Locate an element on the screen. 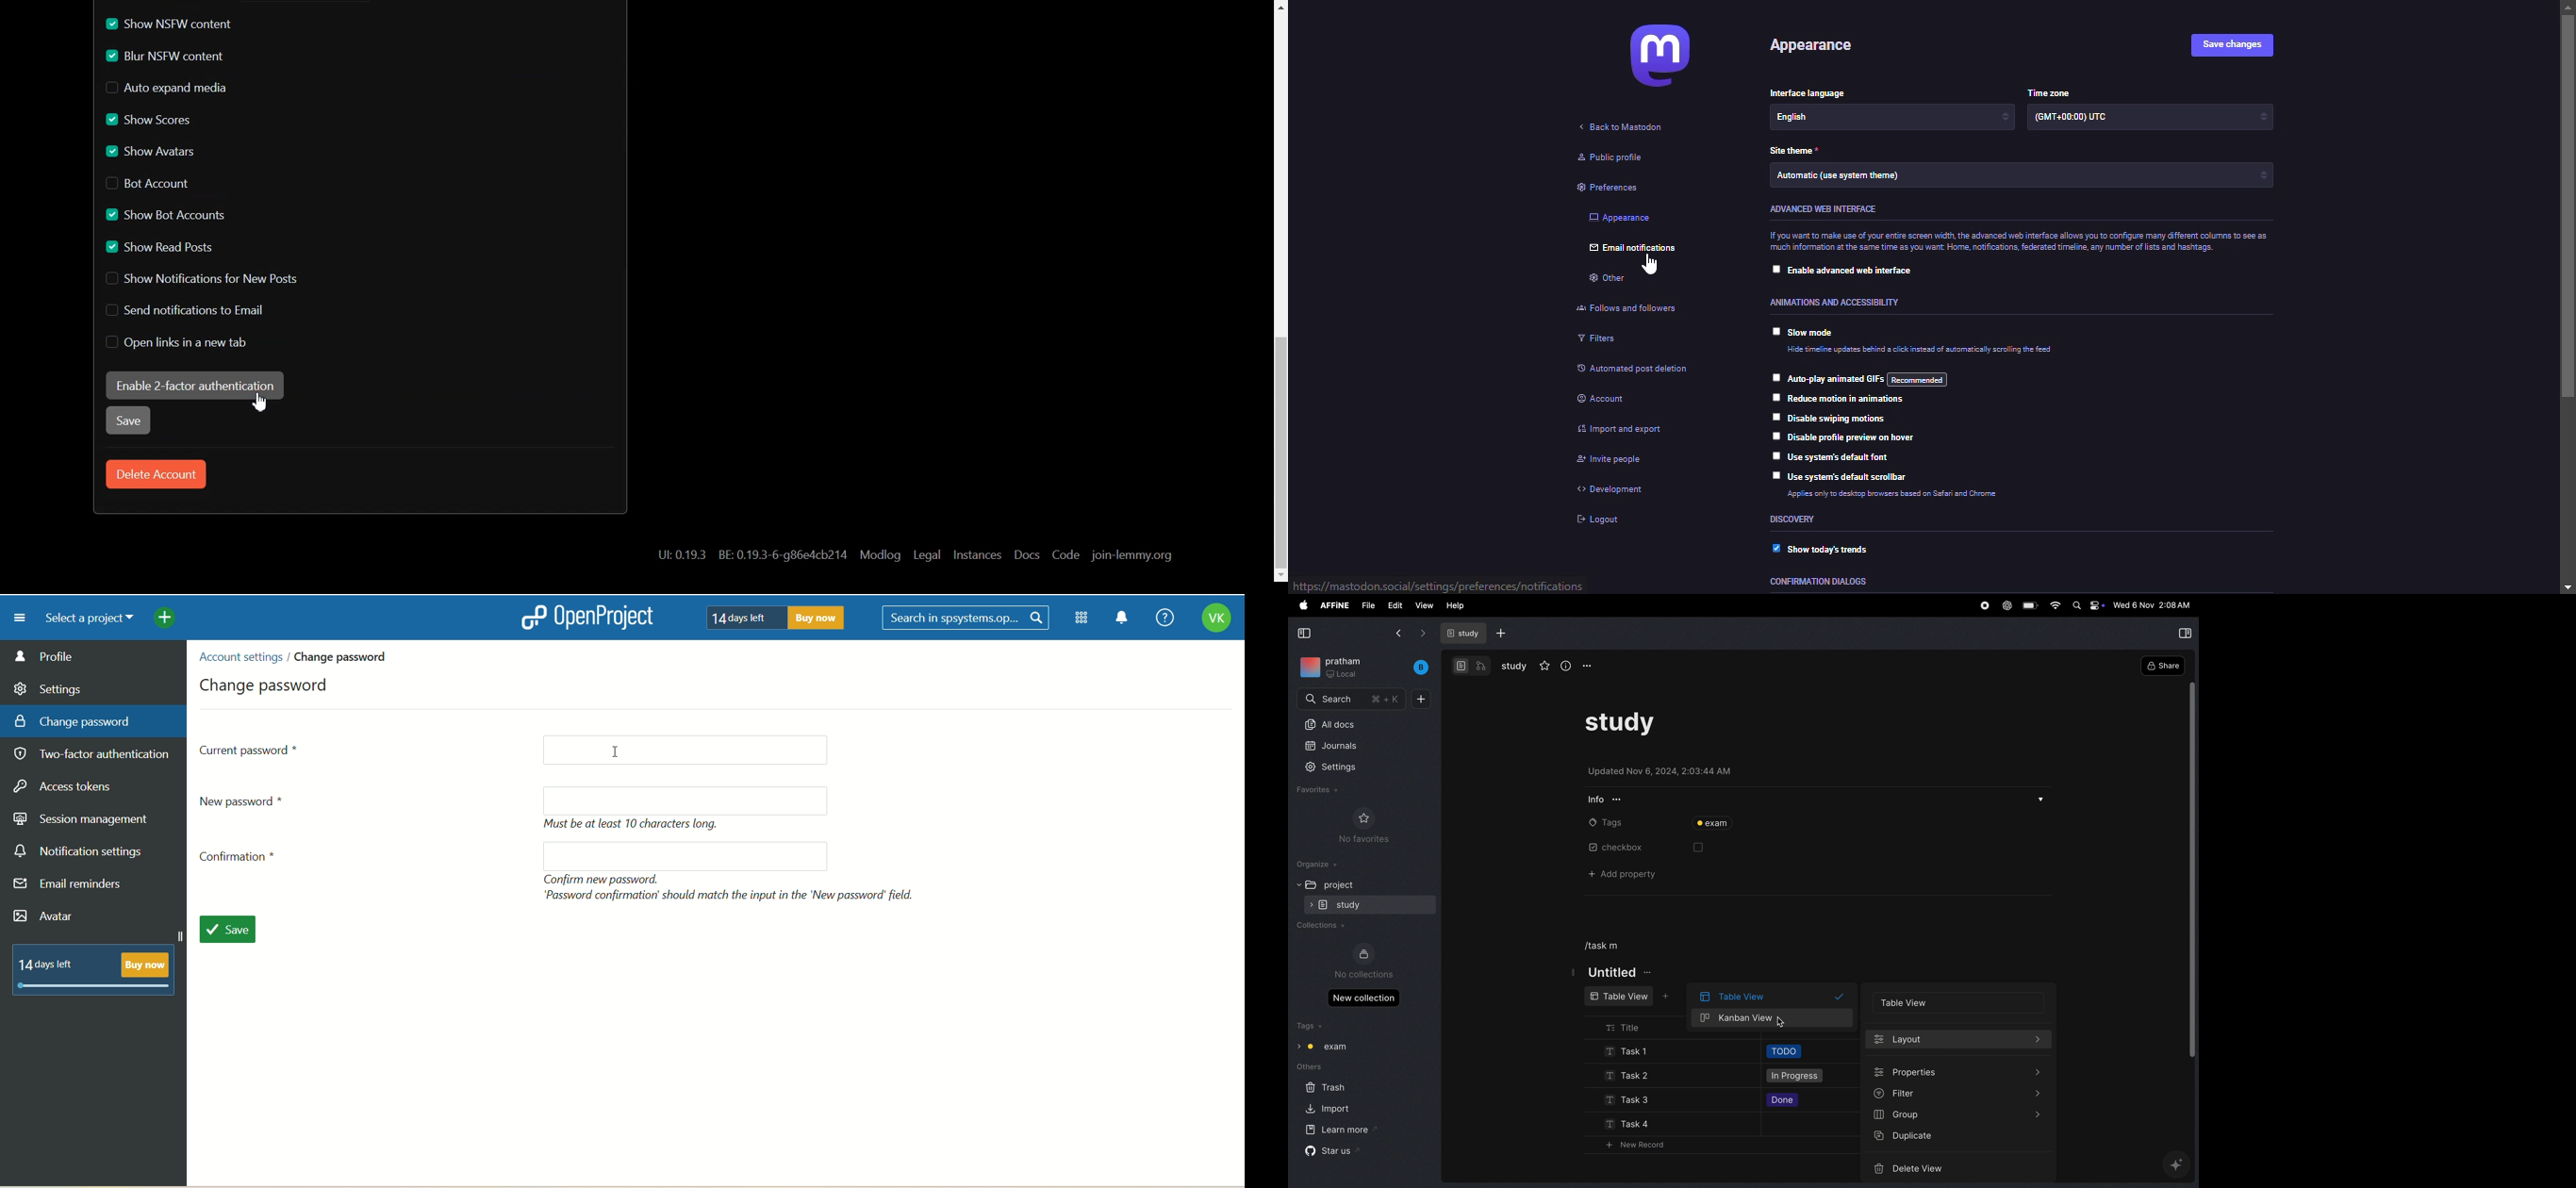  tags is located at coordinates (1600, 823).